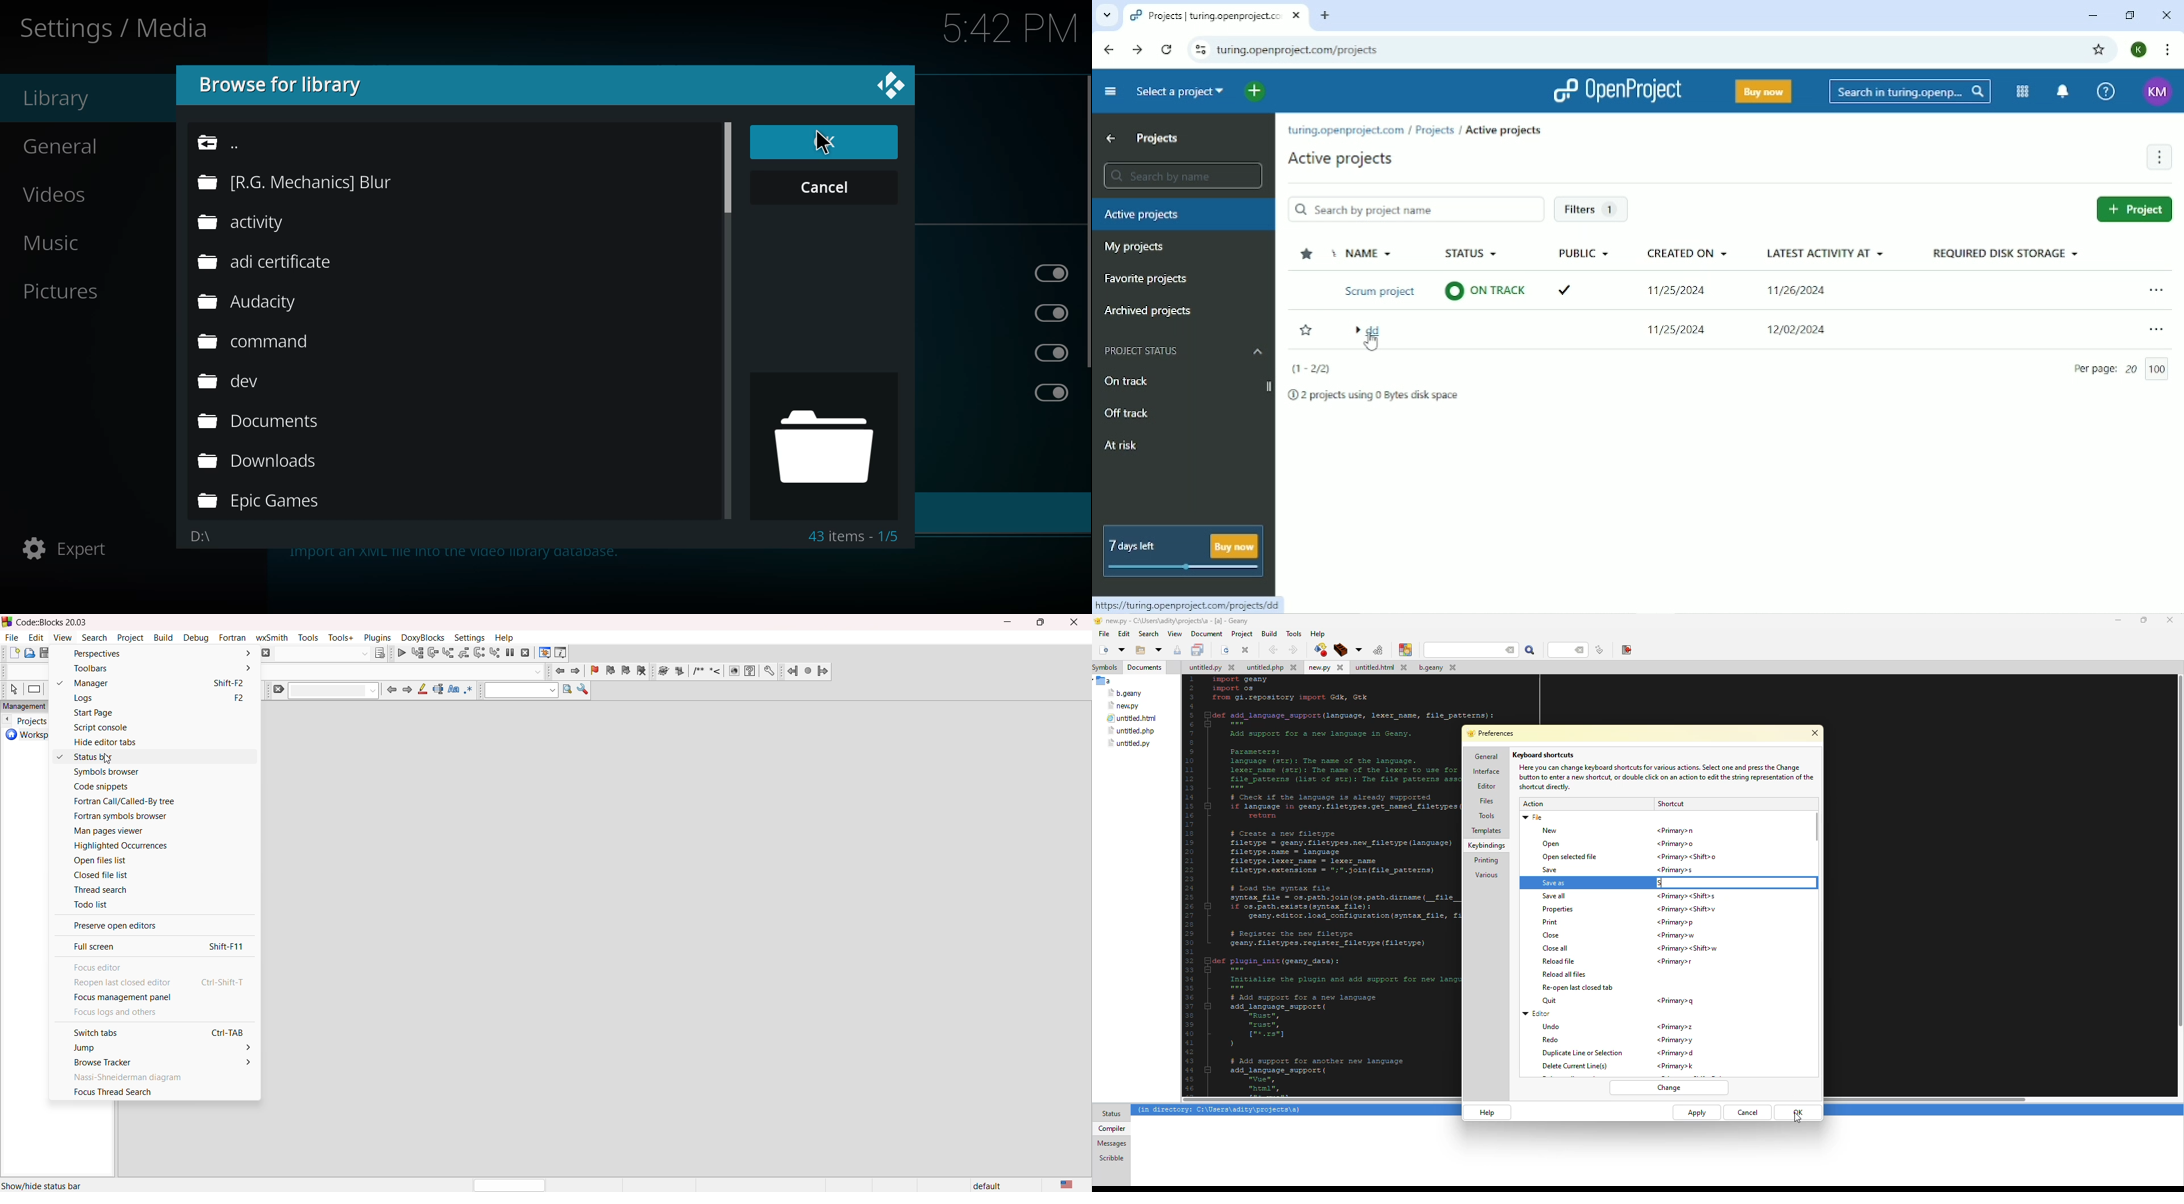 The image size is (2184, 1204). What do you see at coordinates (1817, 821) in the screenshot?
I see `scroll bar` at bounding box center [1817, 821].